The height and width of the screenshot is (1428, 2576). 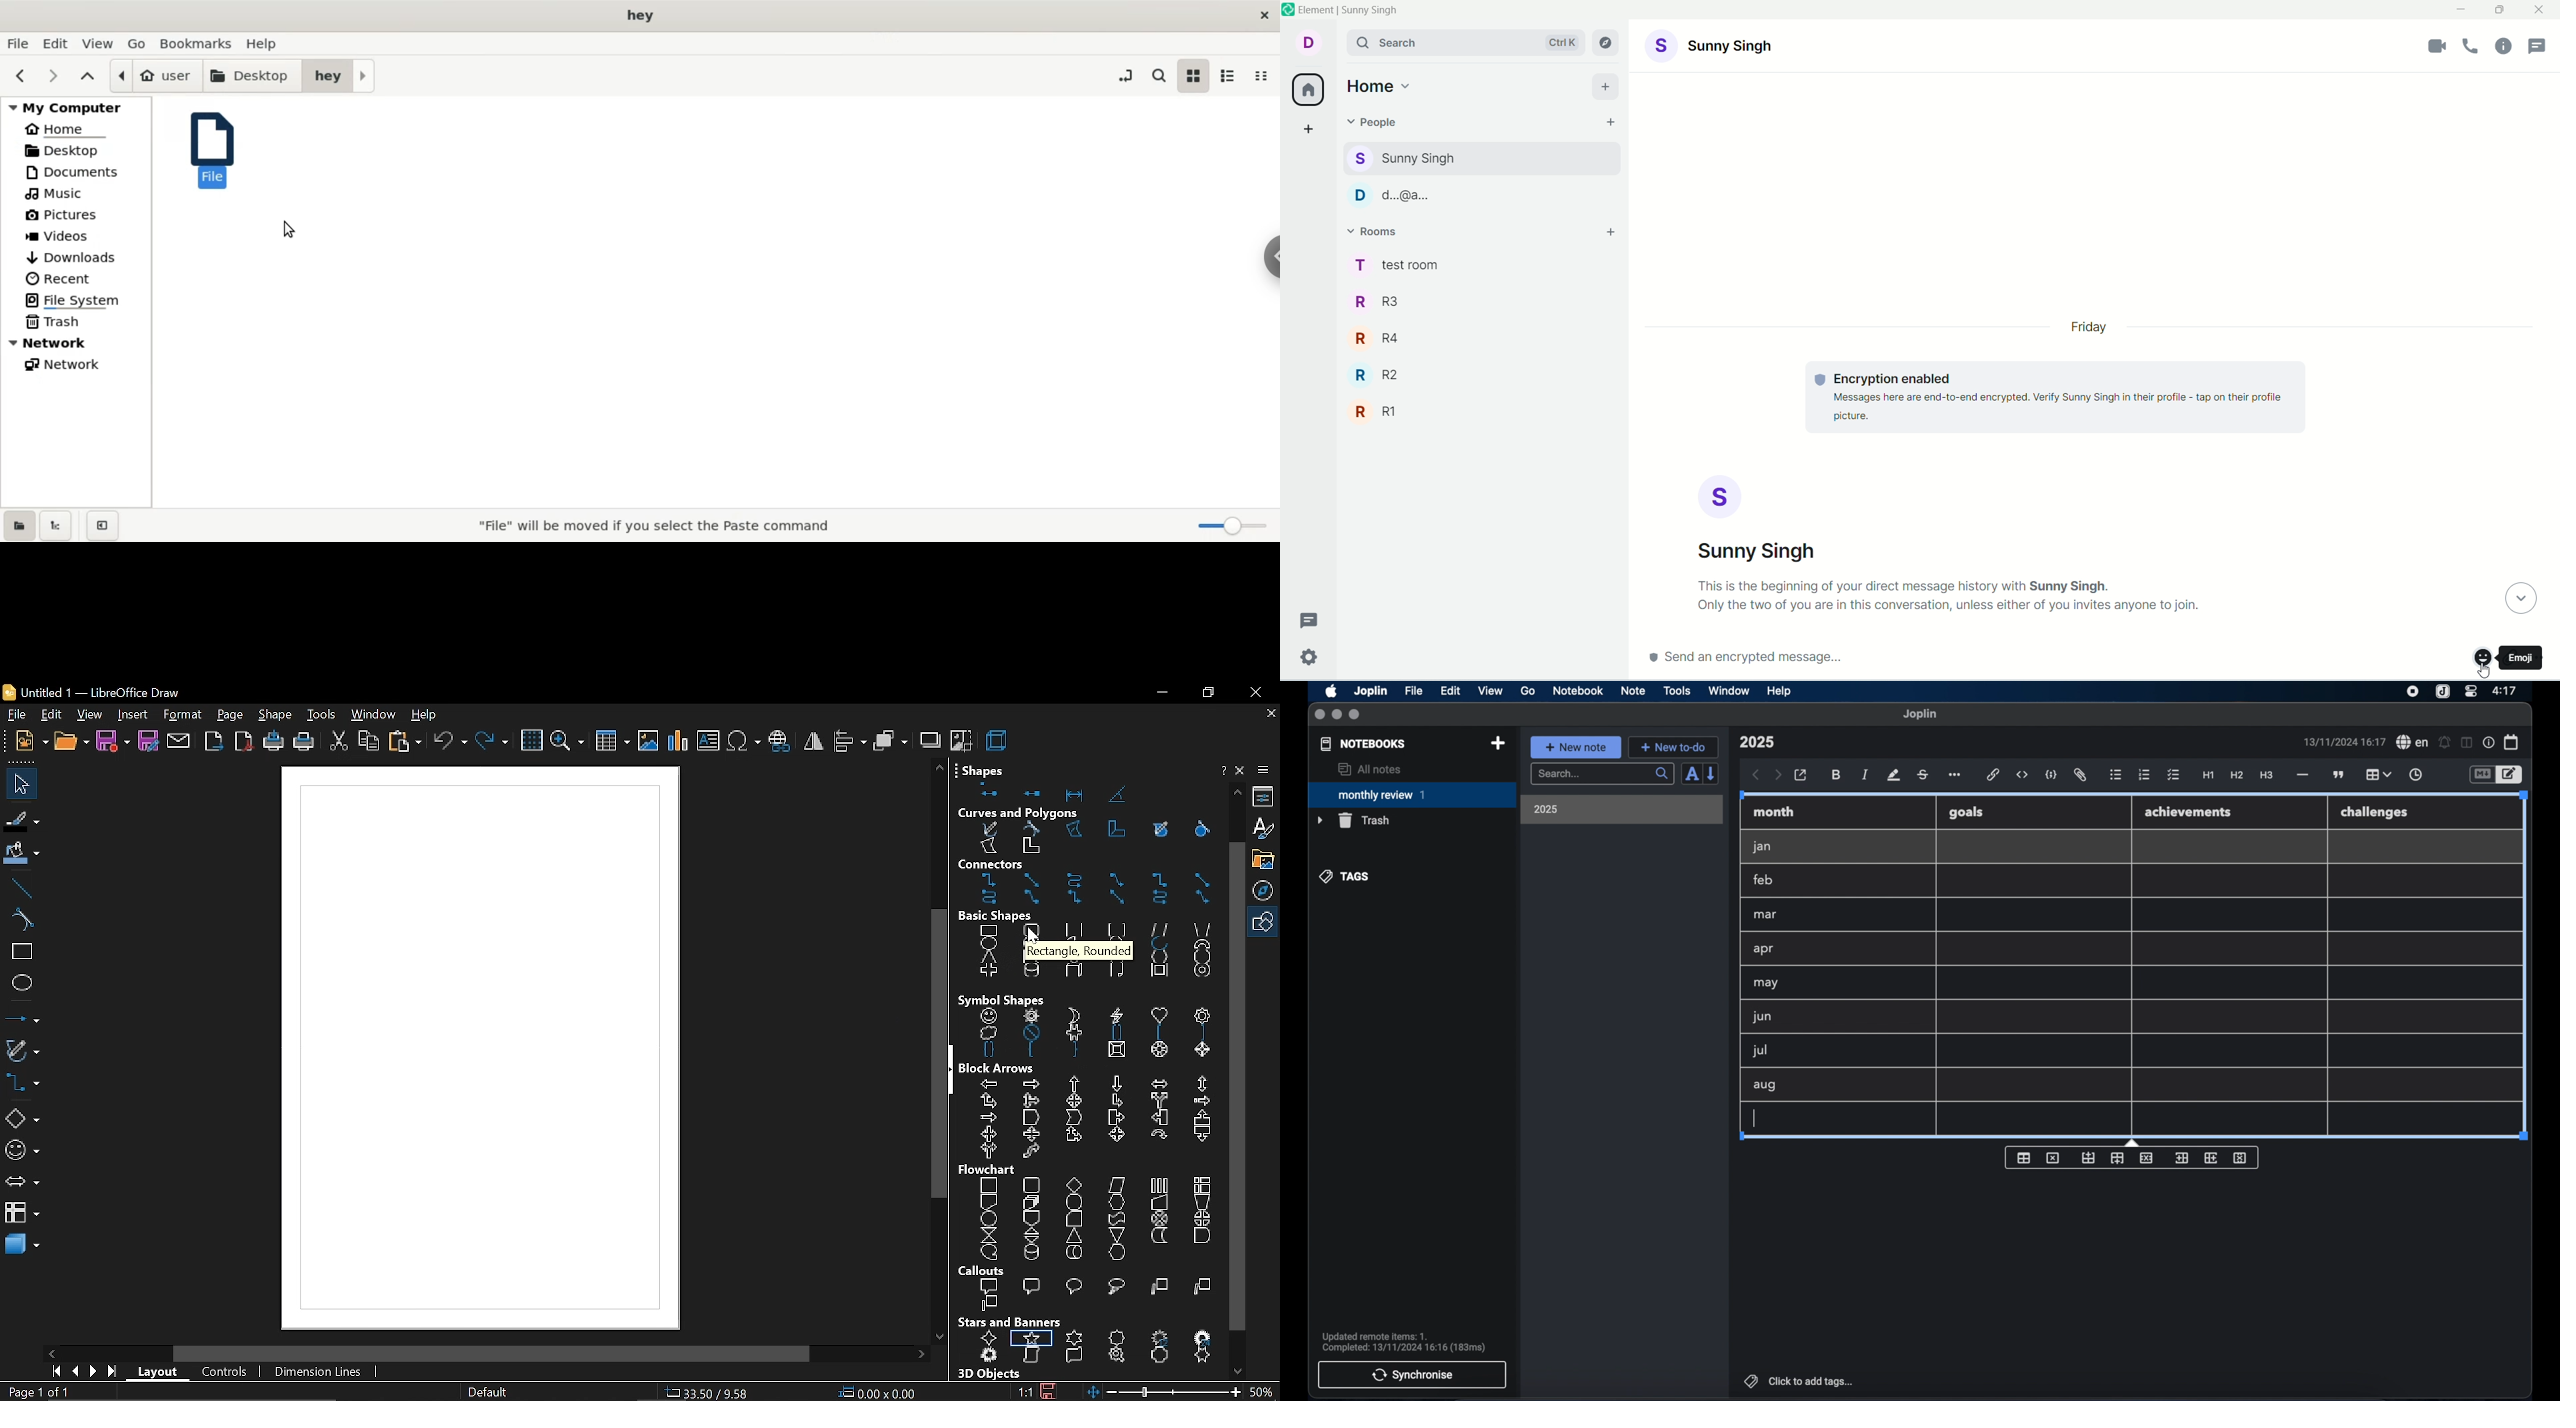 I want to click on minimize, so click(x=2462, y=11).